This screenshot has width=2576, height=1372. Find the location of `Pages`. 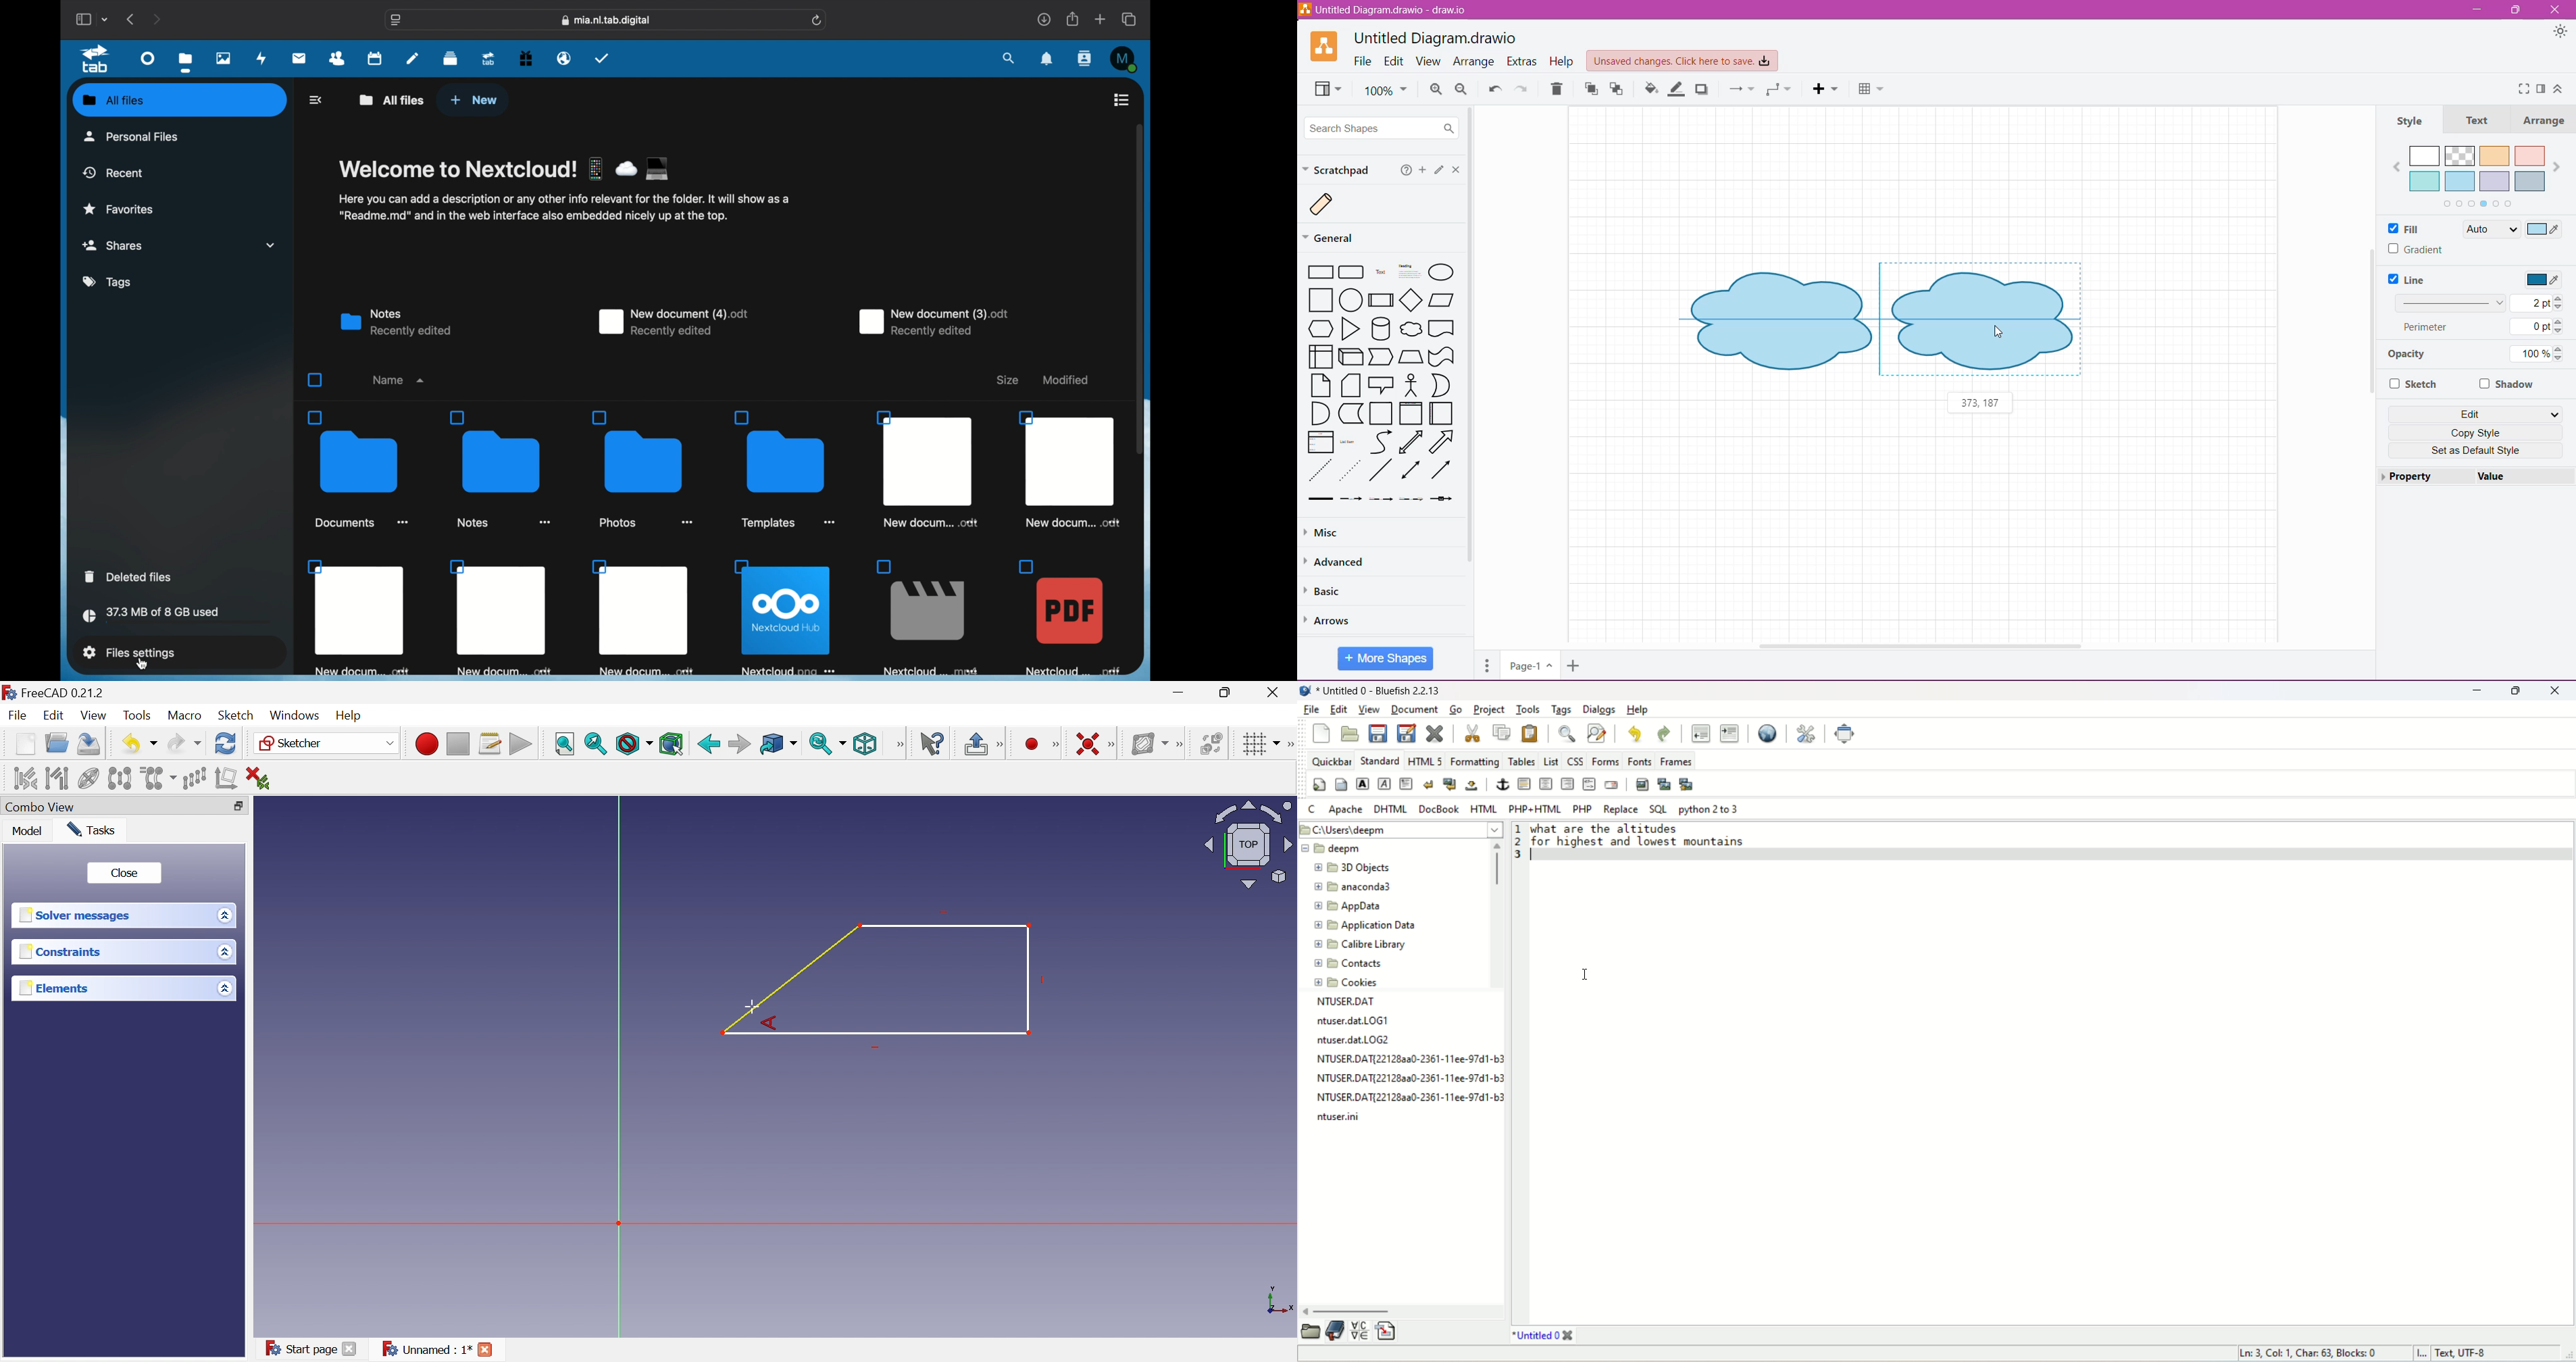

Pages is located at coordinates (1487, 665).